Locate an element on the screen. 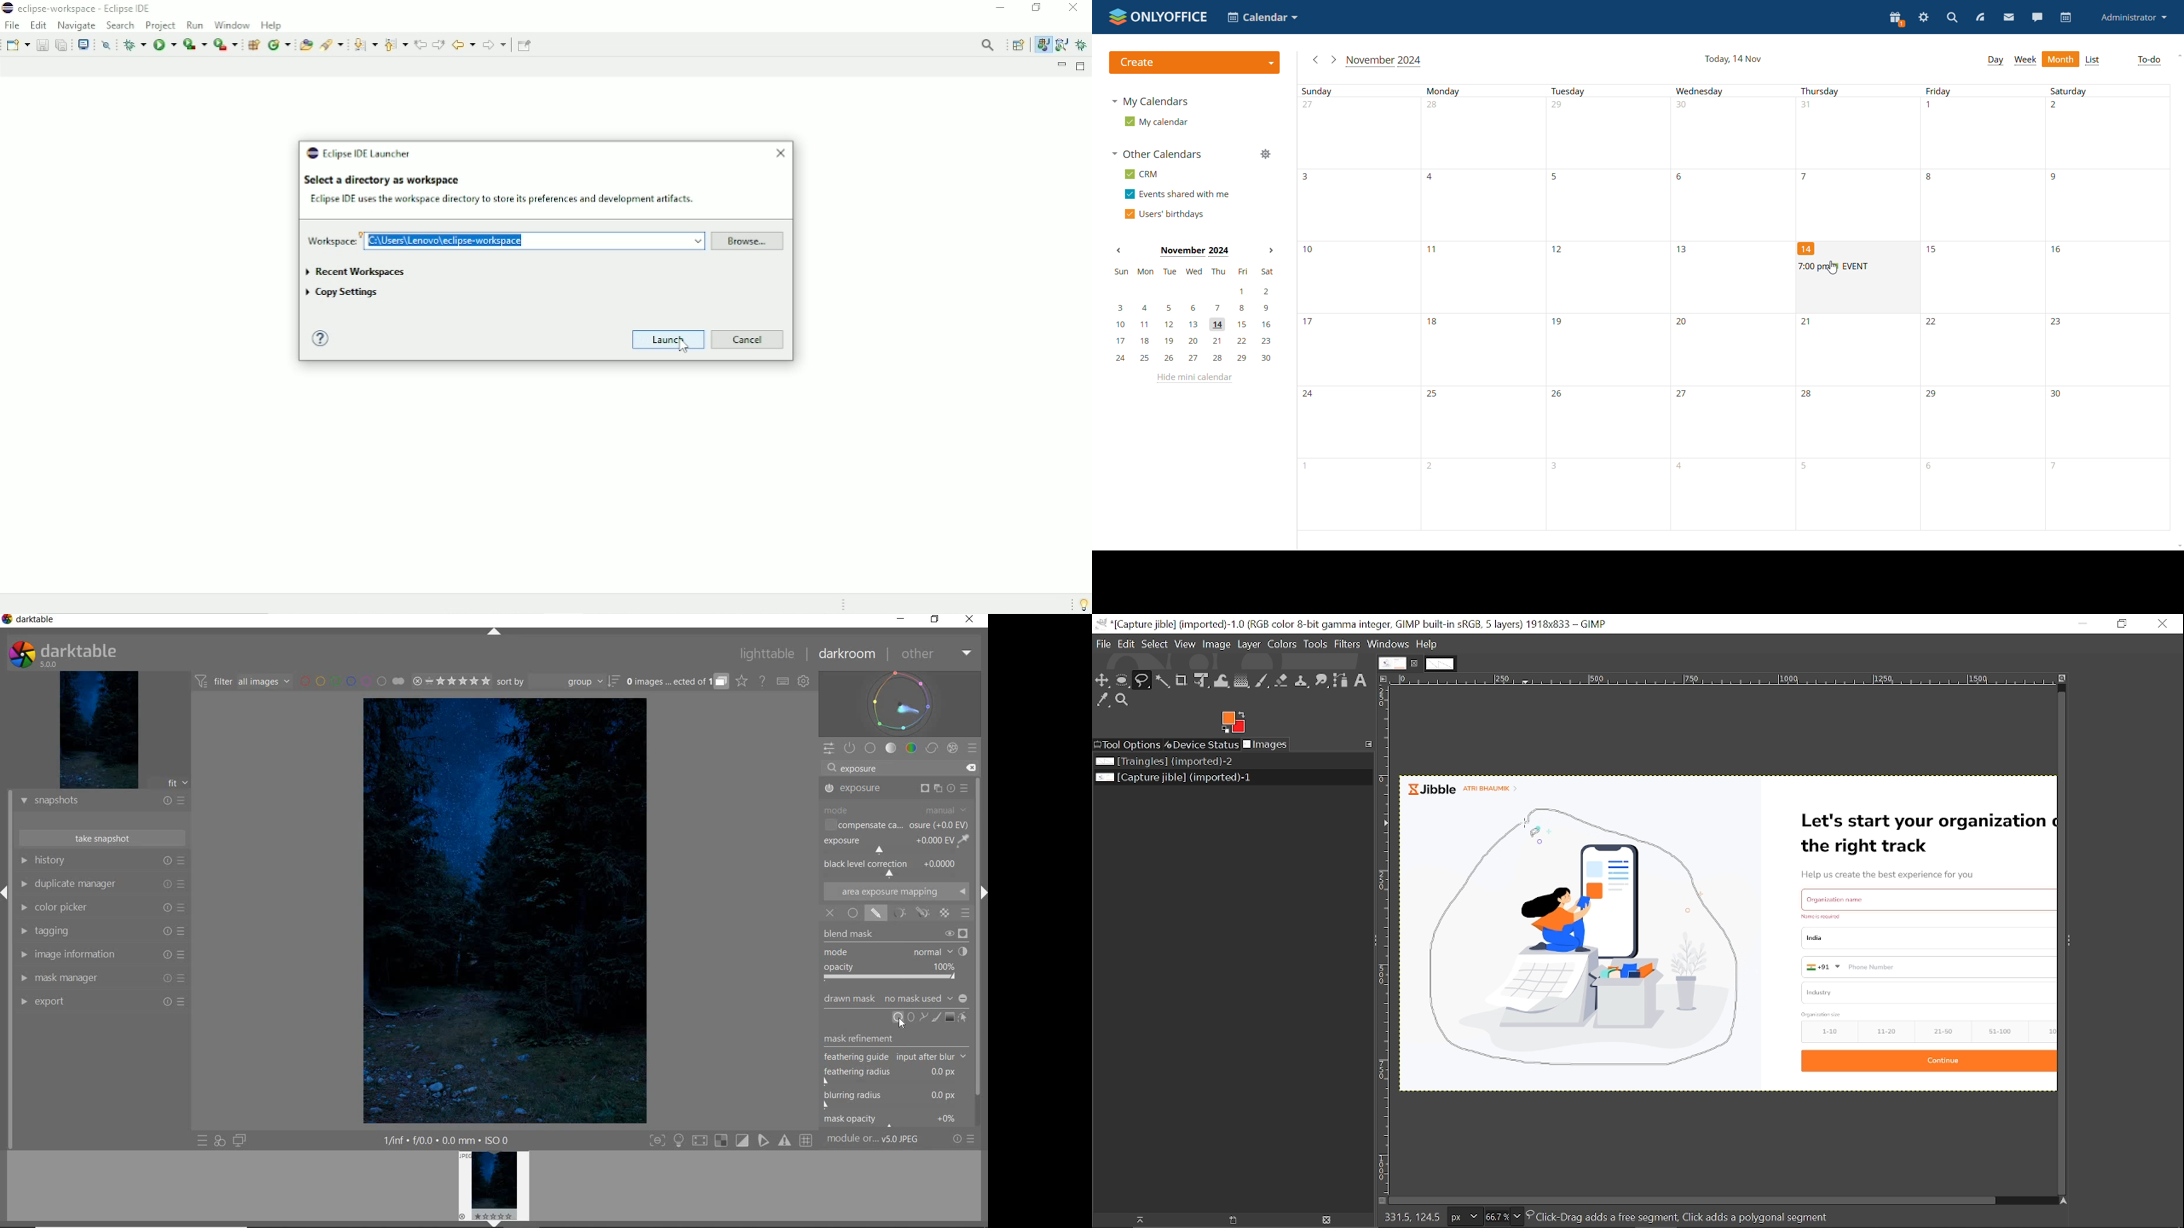 Image resolution: width=2184 pixels, height=1232 pixels. FILTER IMAGES BASED ON THEIR MODULE ORDER is located at coordinates (244, 682).